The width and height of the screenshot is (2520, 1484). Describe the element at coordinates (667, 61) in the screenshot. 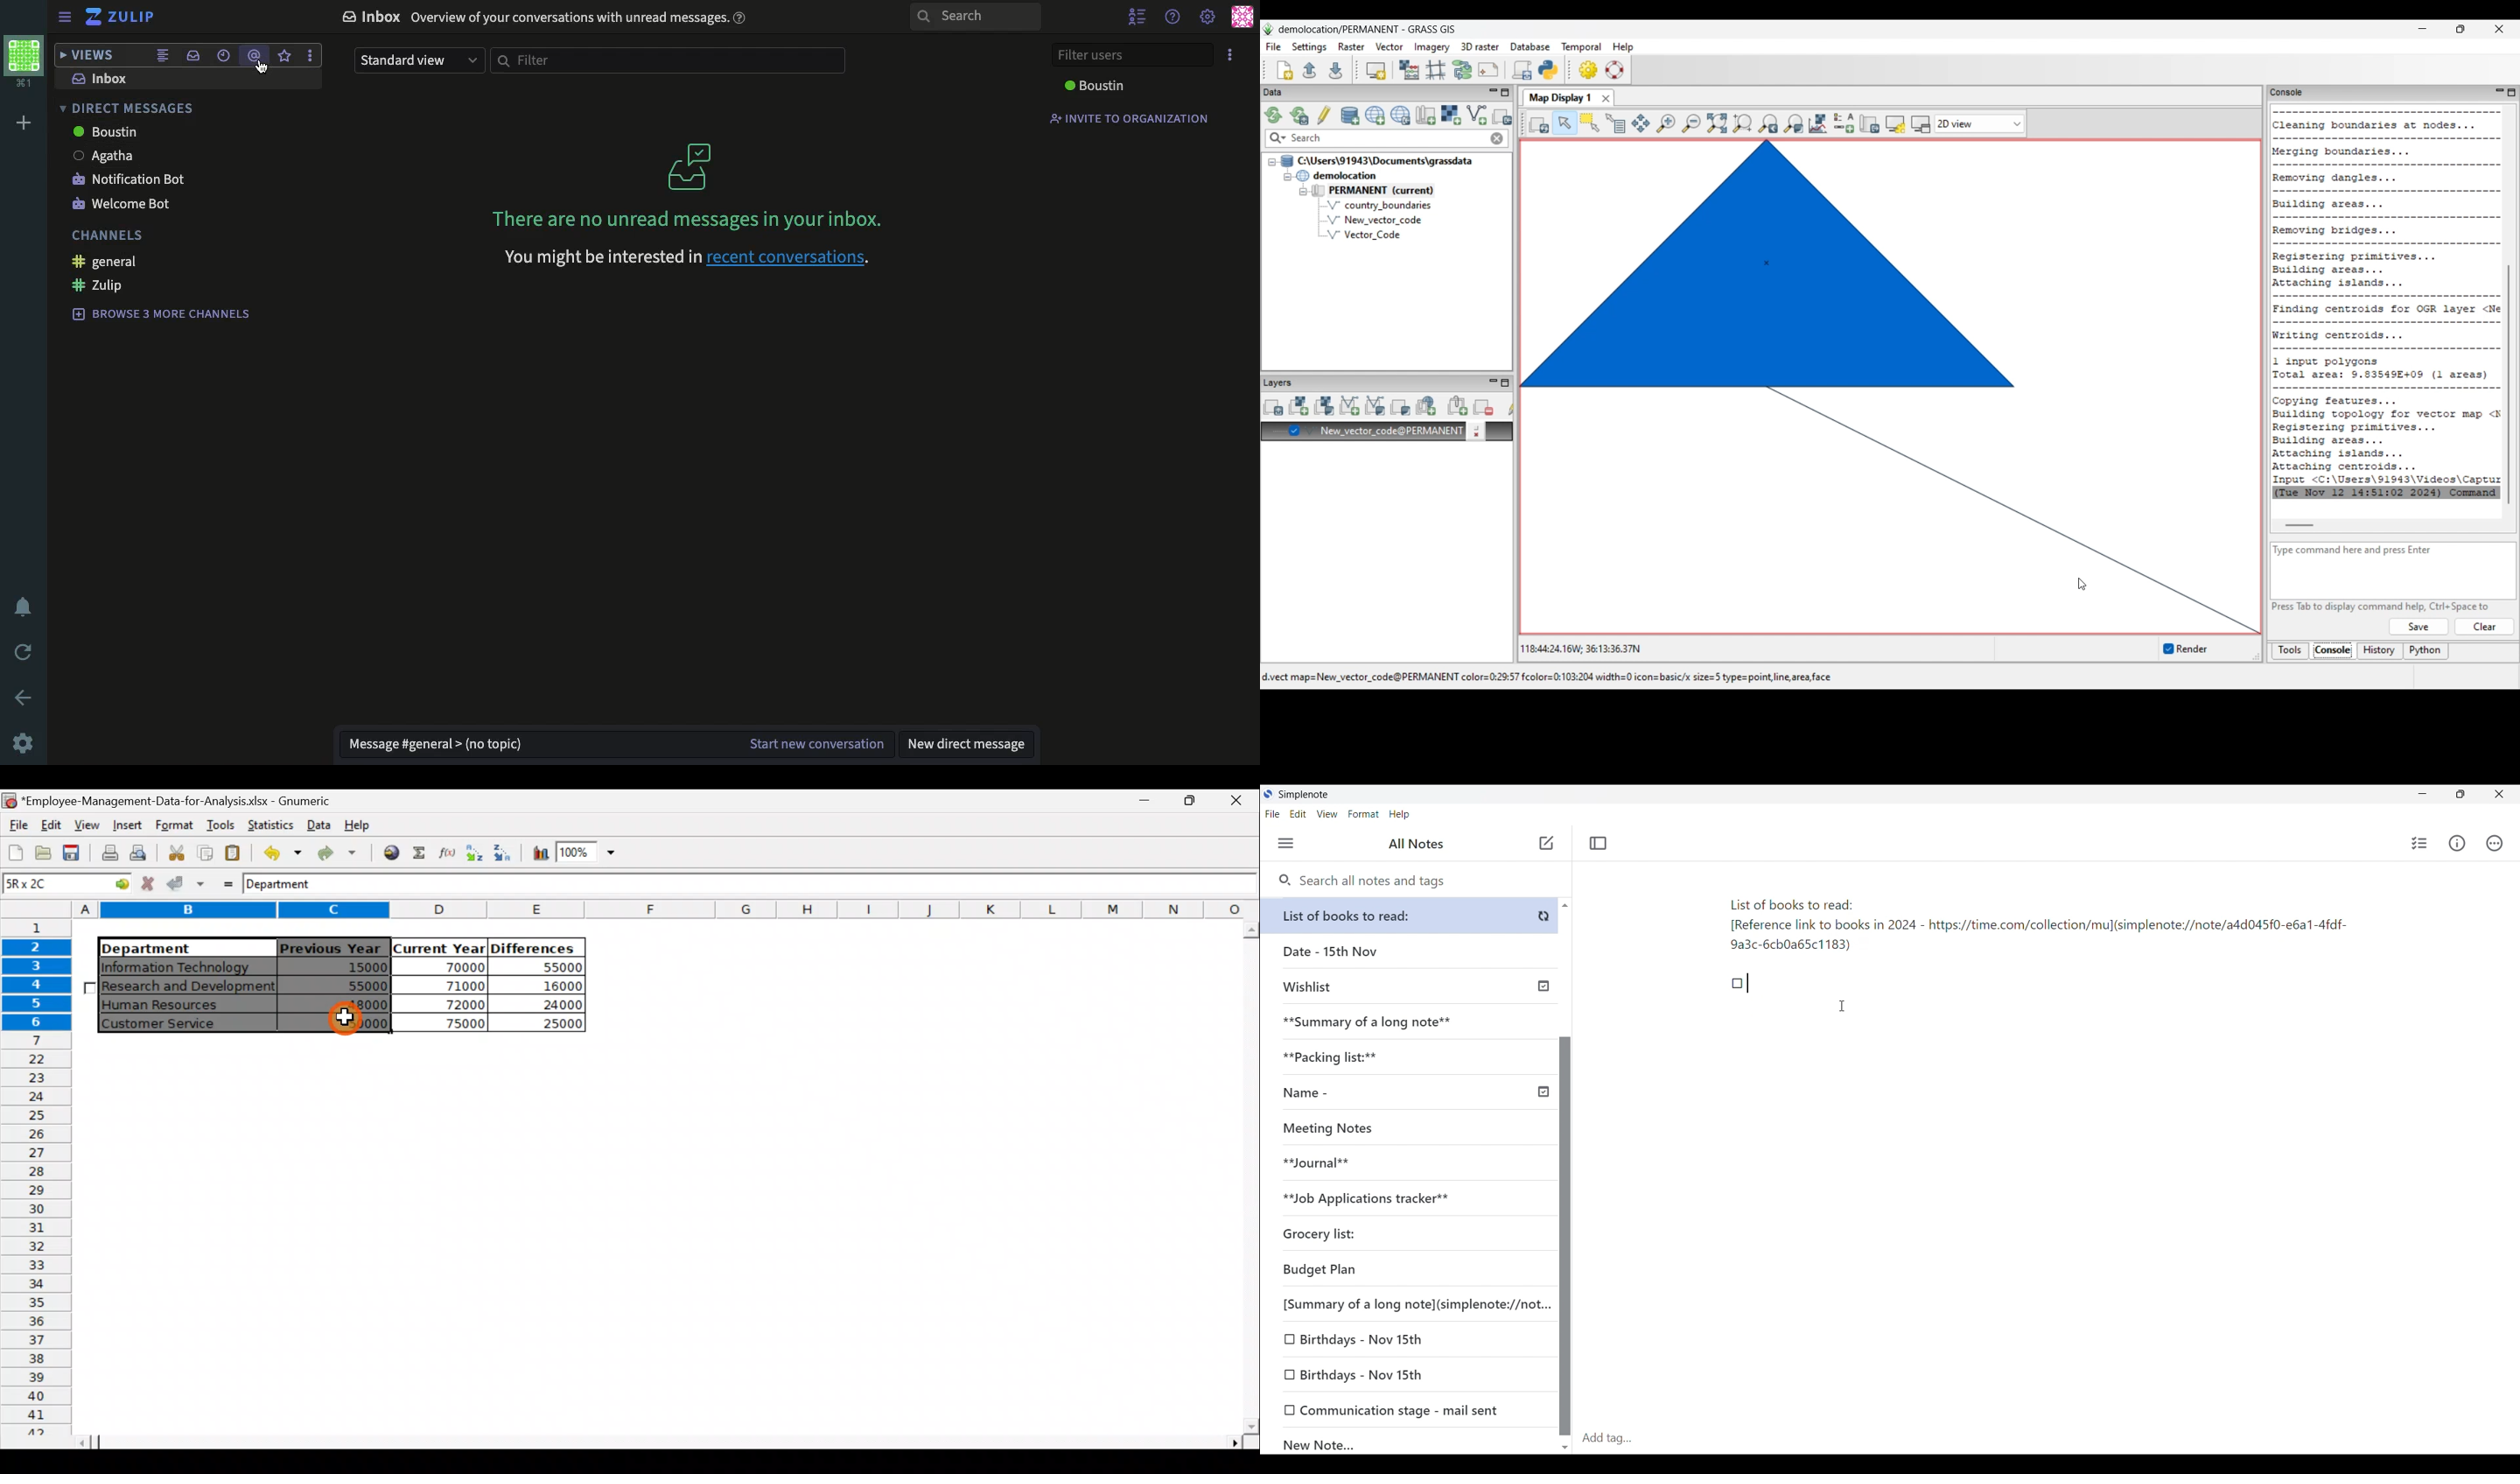

I see `filter` at that location.